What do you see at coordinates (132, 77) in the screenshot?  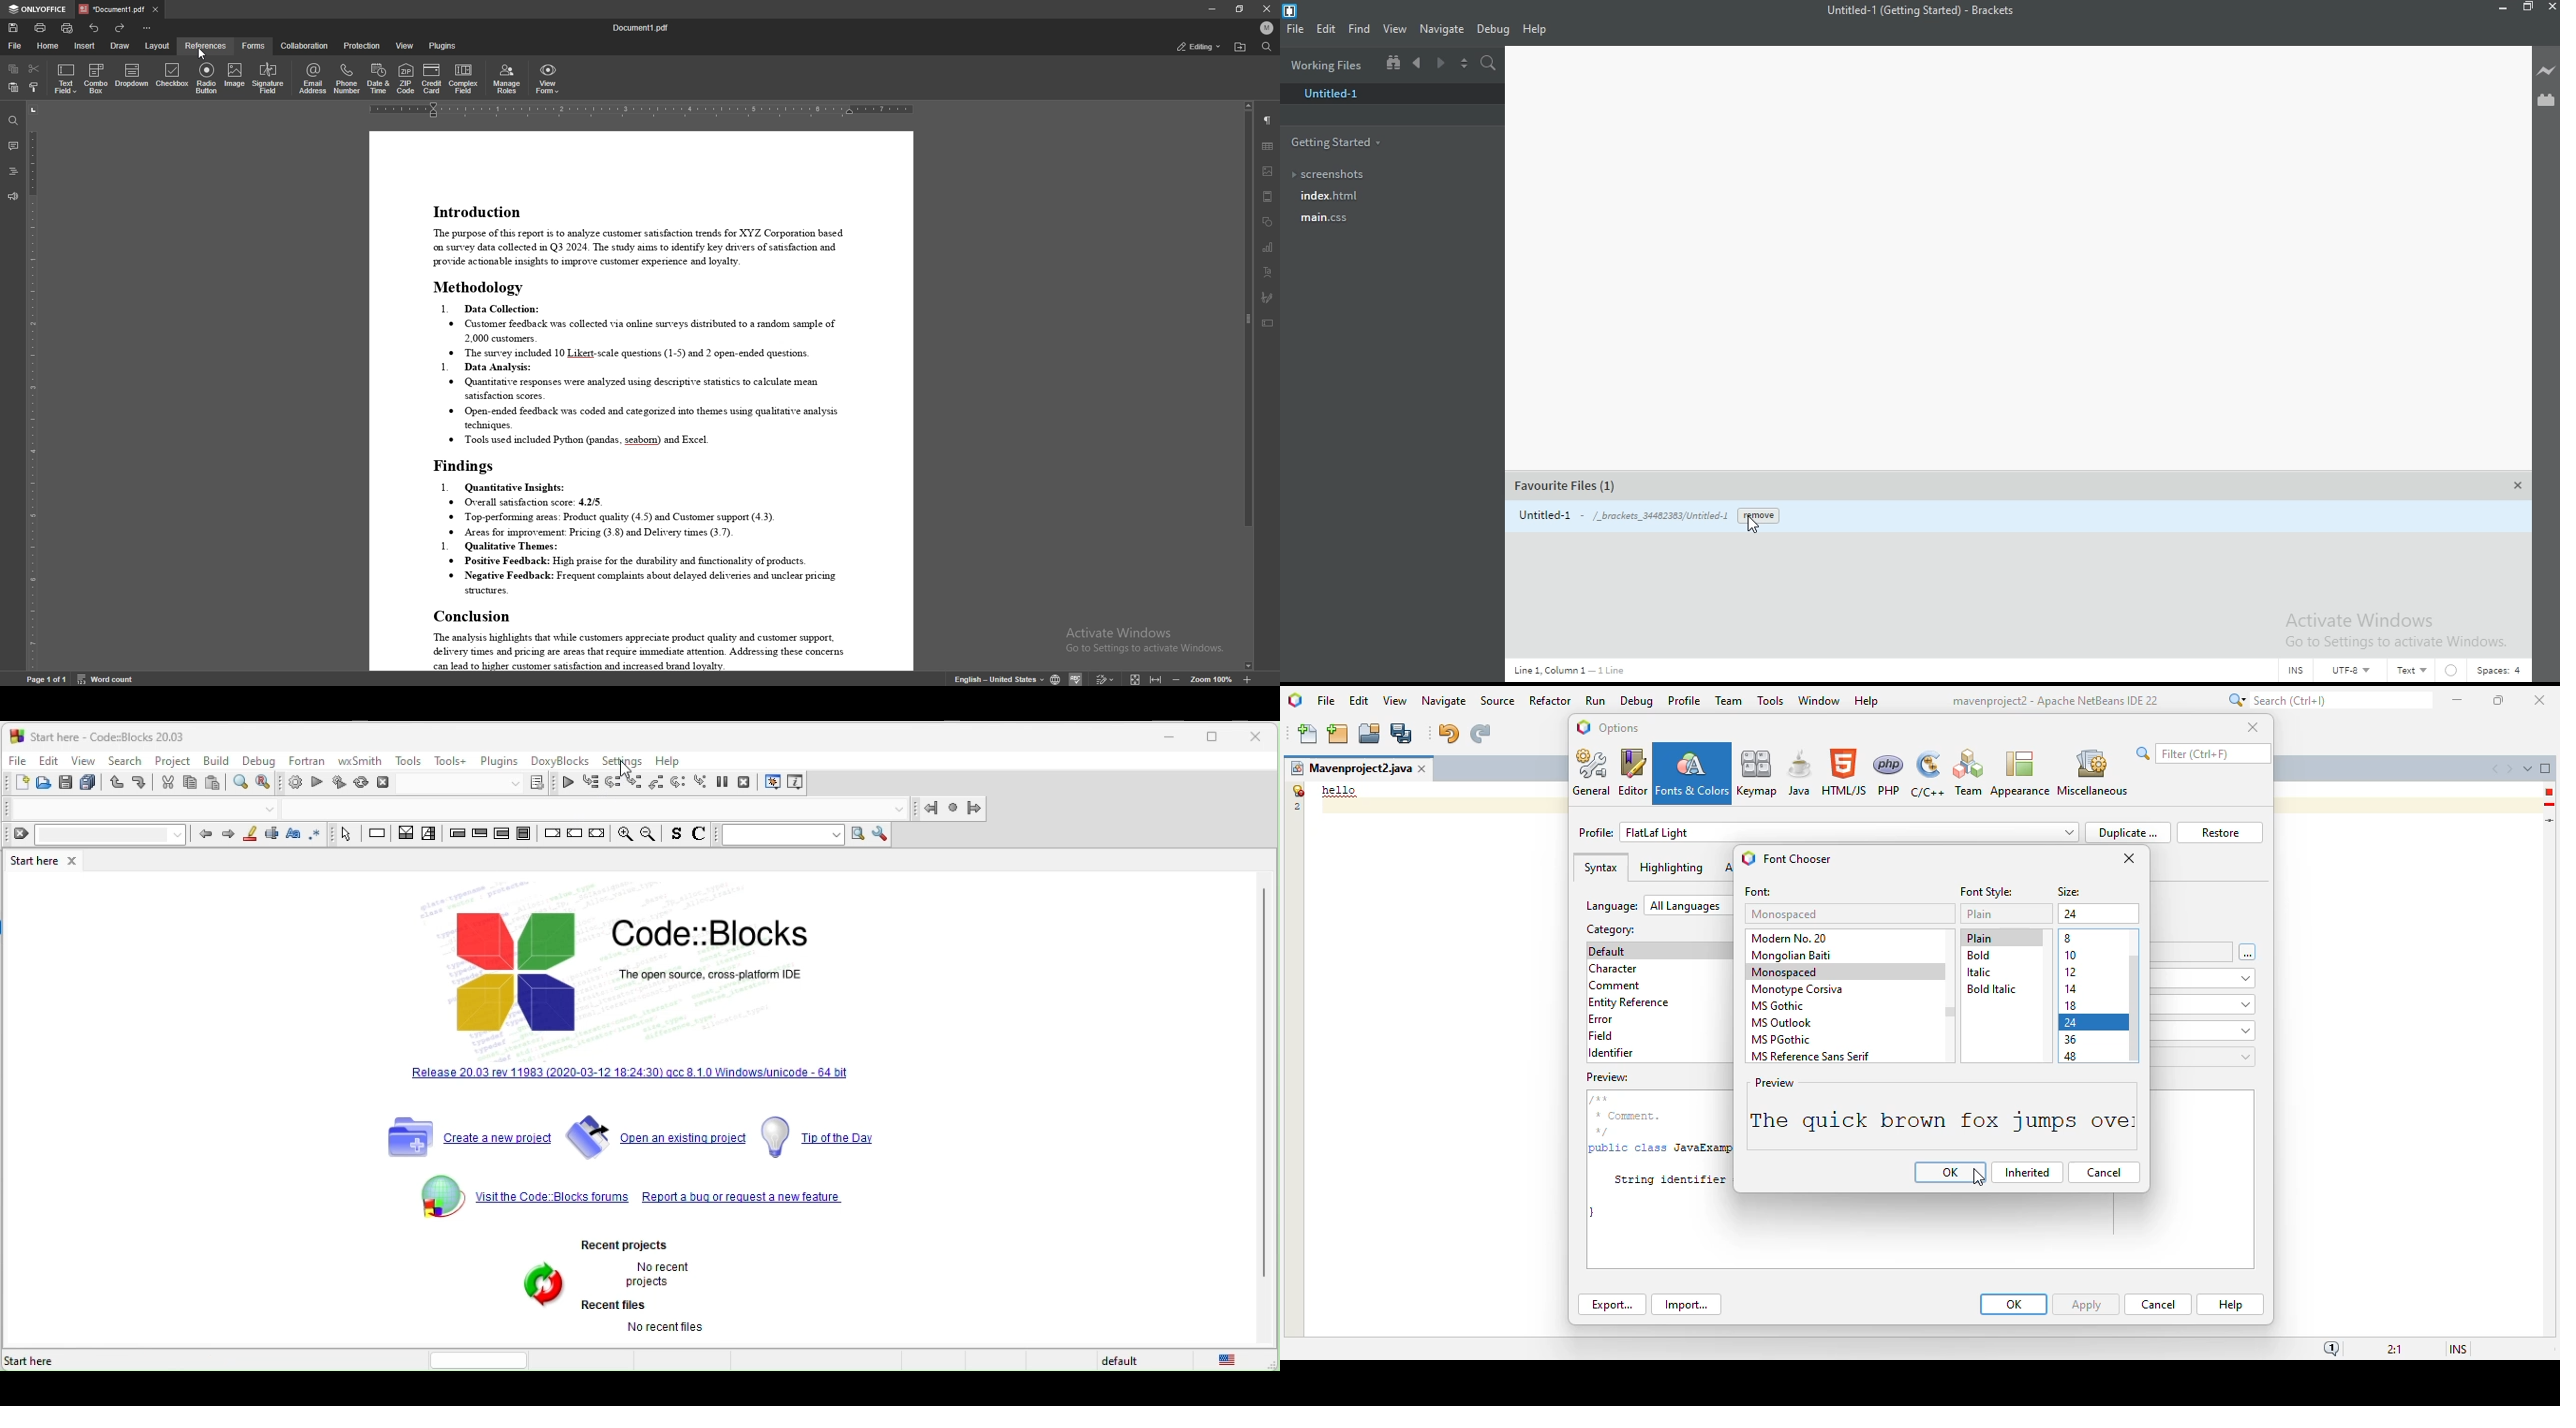 I see `dropdown` at bounding box center [132, 77].